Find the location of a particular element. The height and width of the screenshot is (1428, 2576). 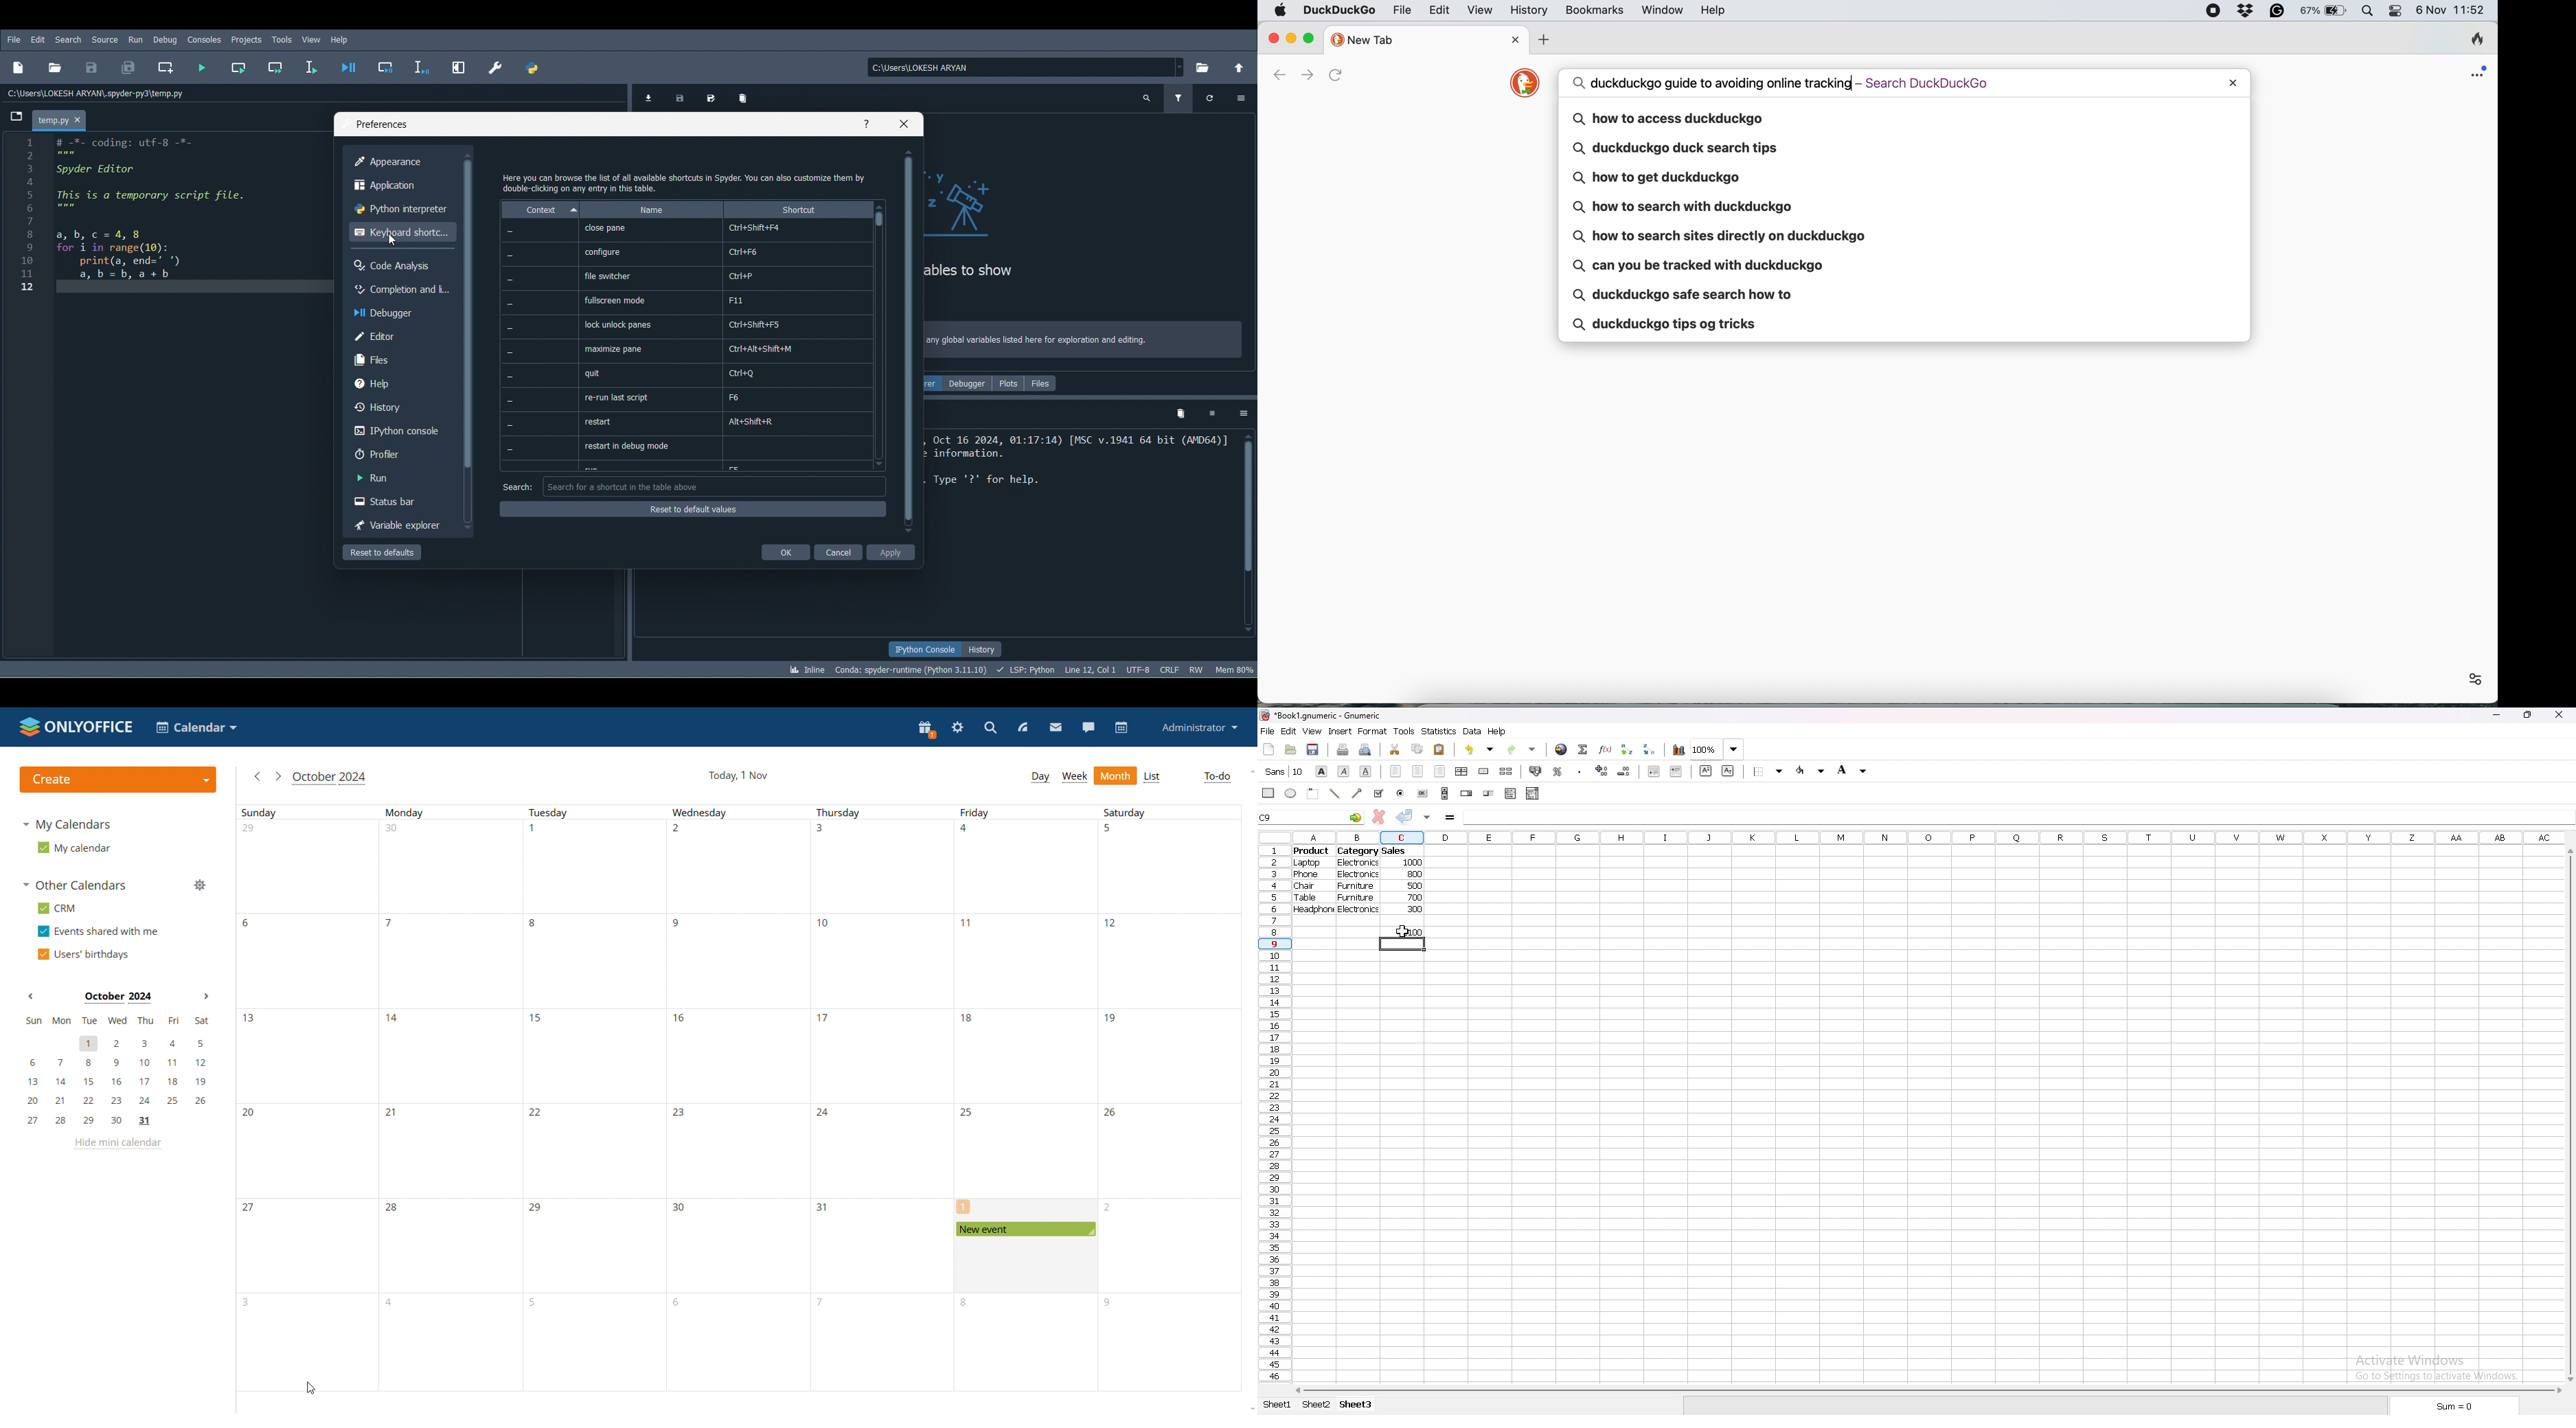

Appearance is located at coordinates (389, 160).